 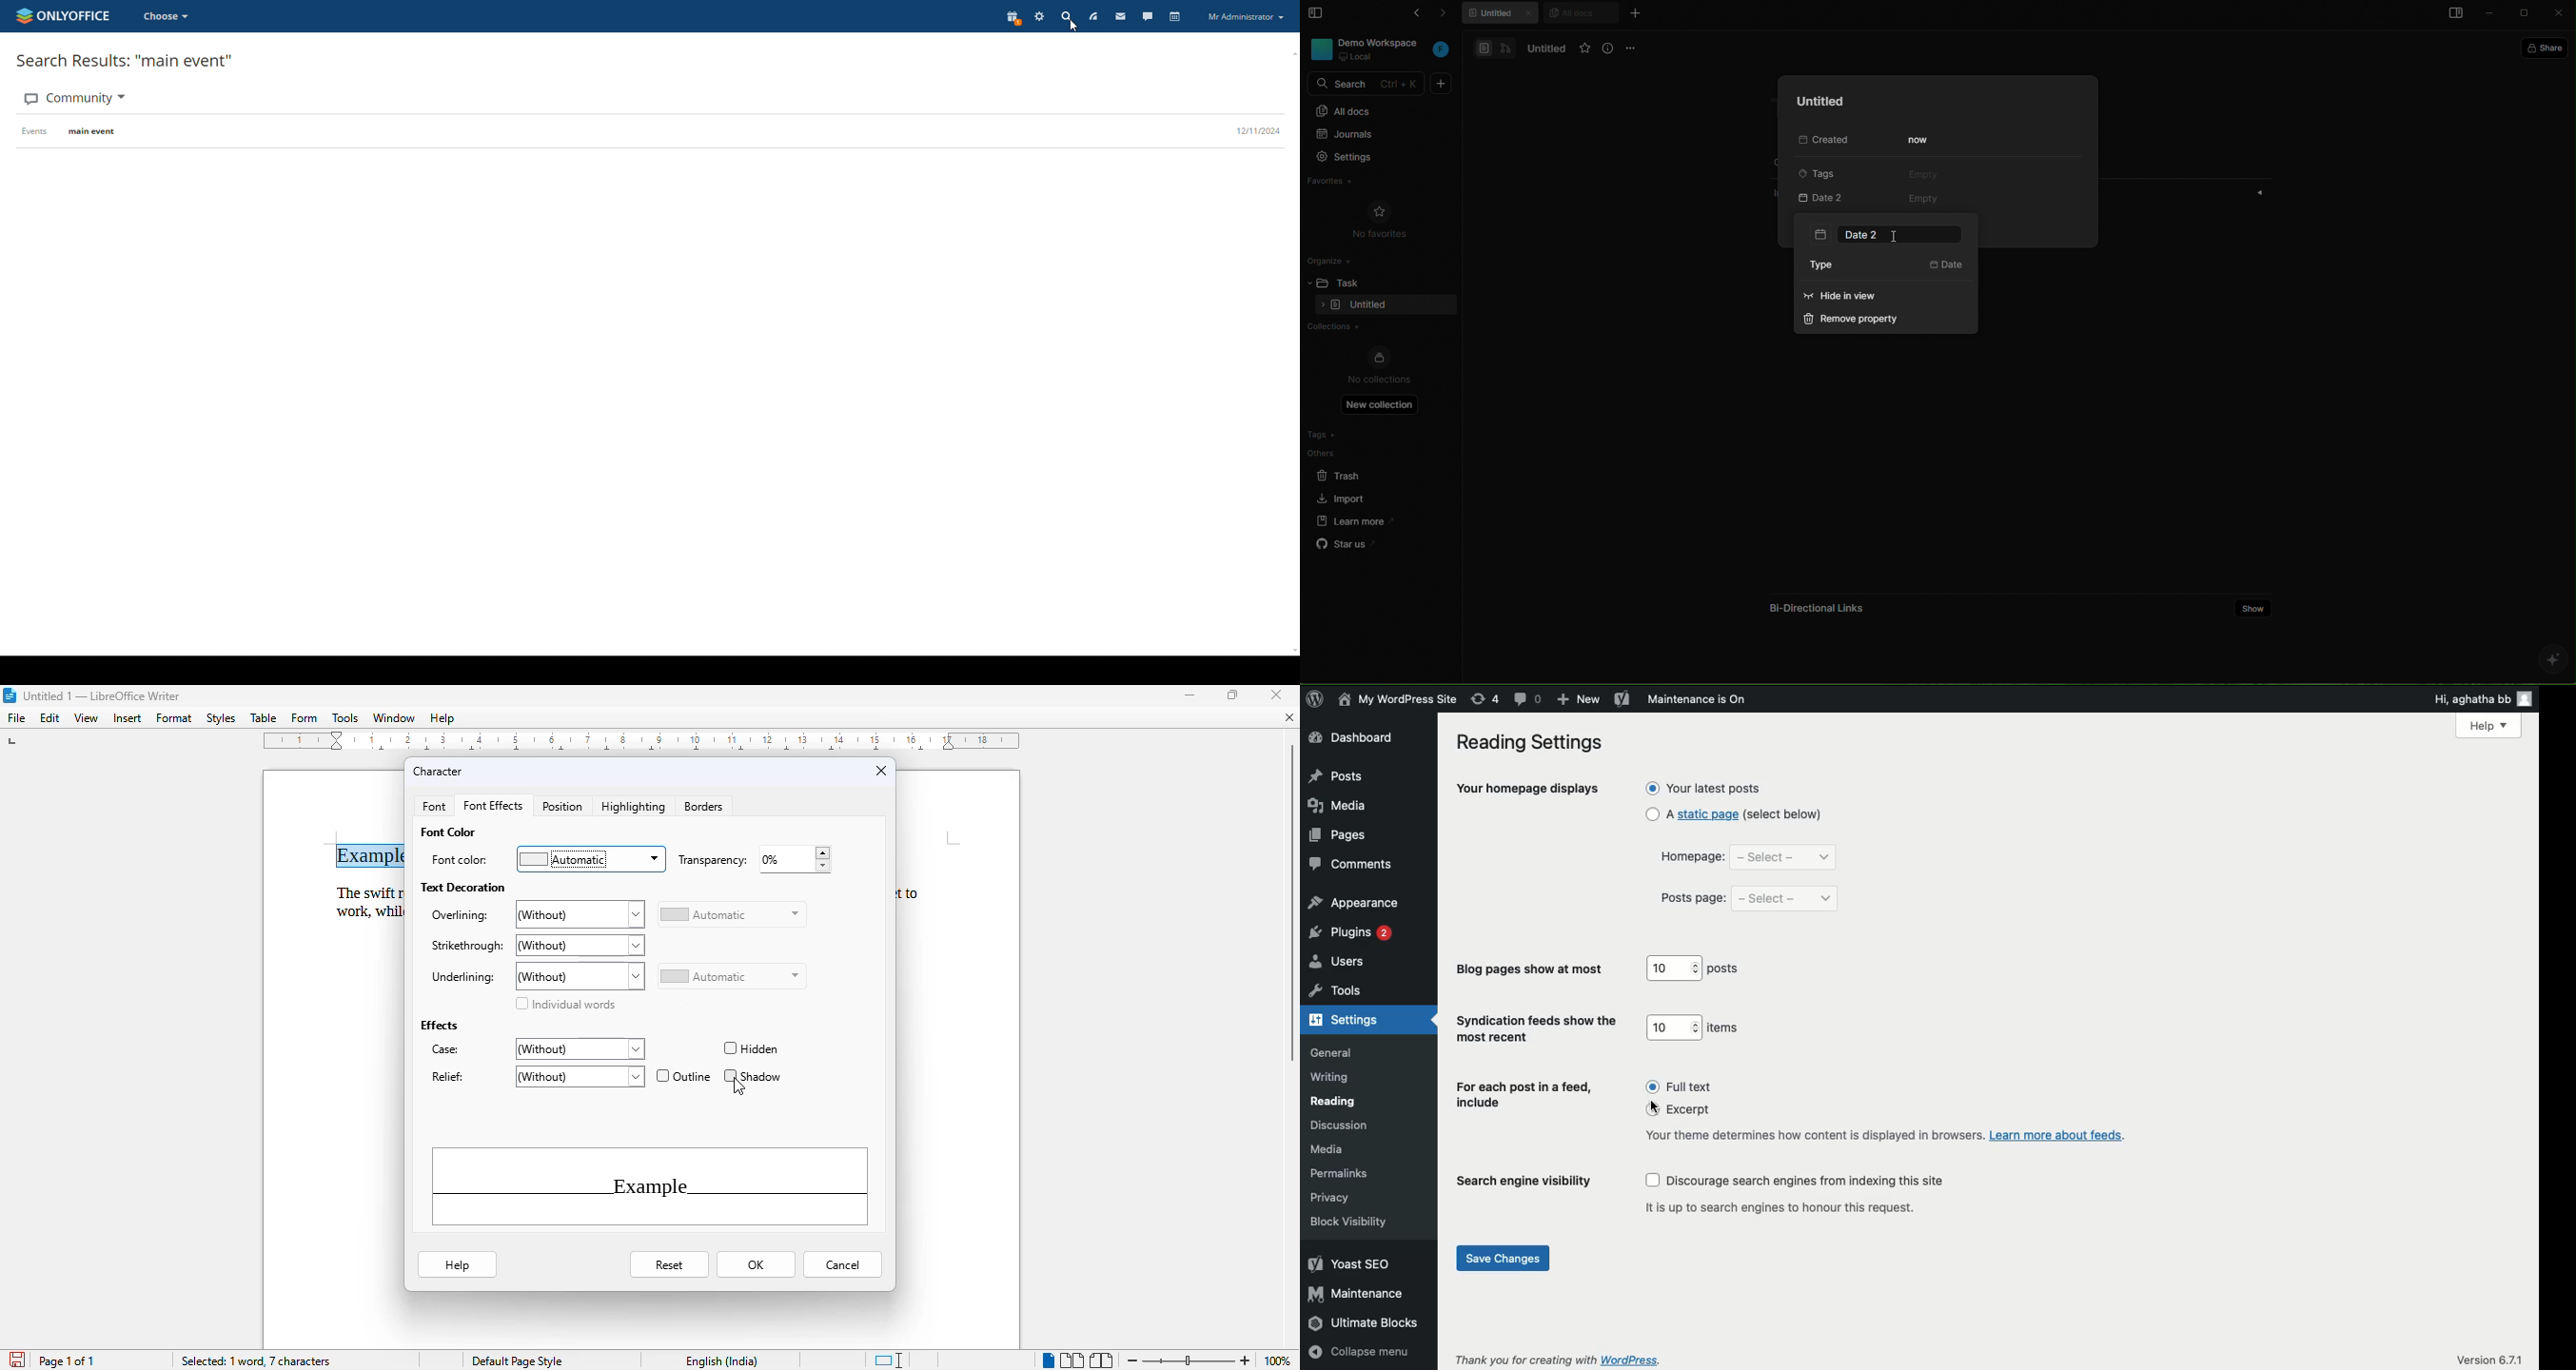 What do you see at coordinates (1345, 1021) in the screenshot?
I see `settings` at bounding box center [1345, 1021].